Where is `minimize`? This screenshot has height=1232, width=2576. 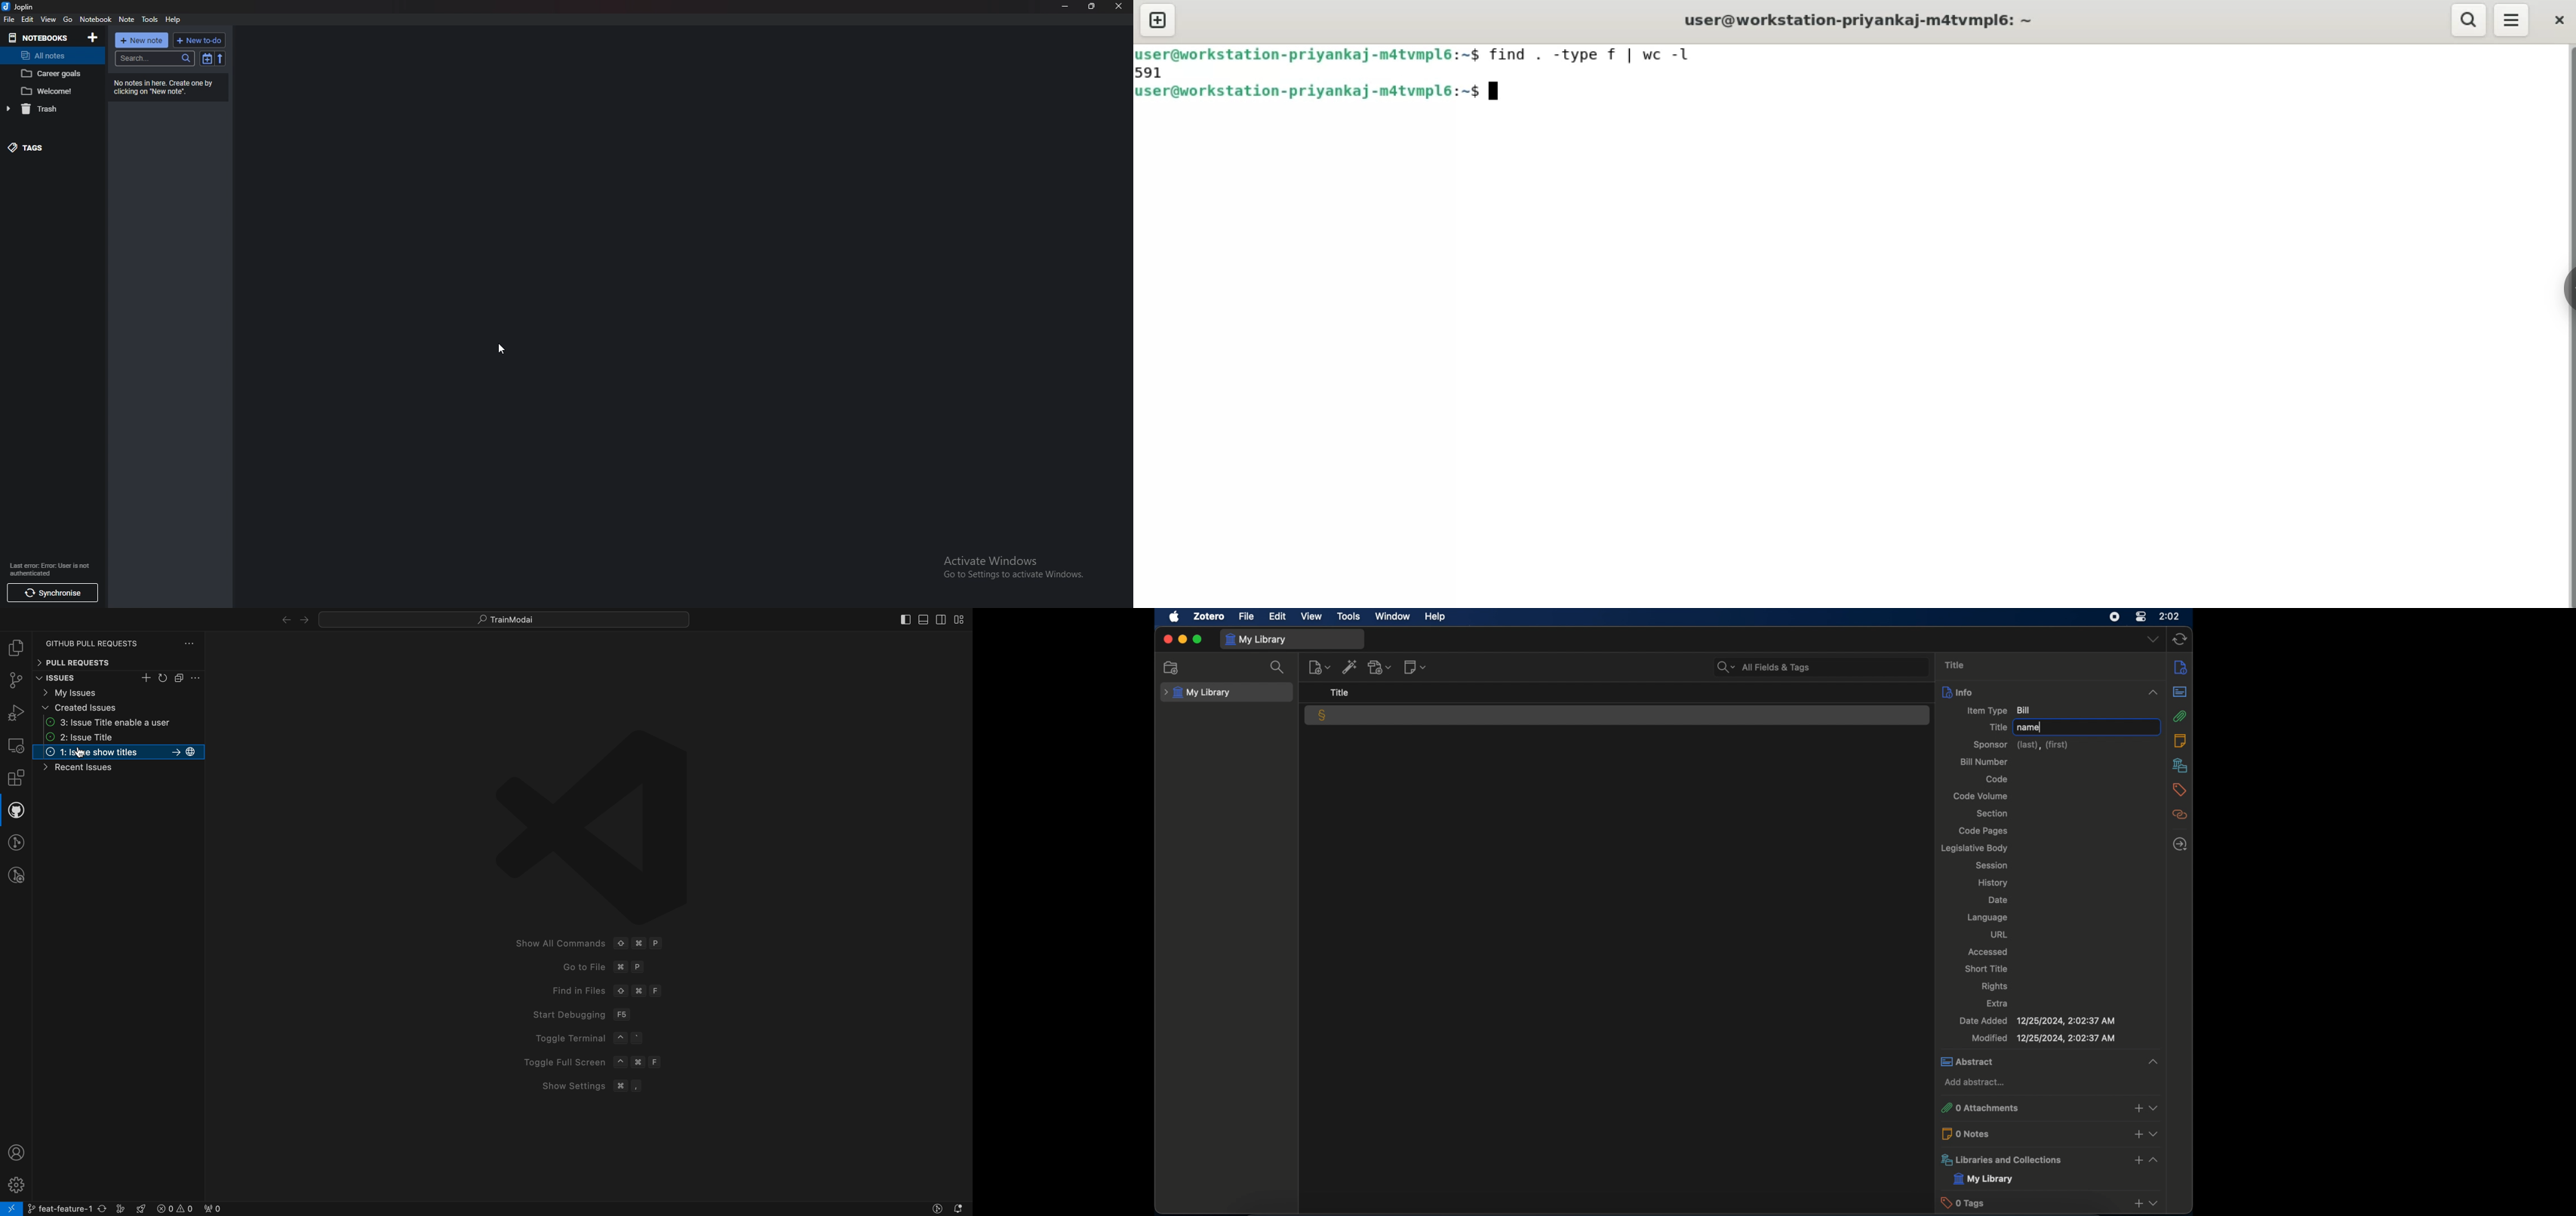
minimize is located at coordinates (1065, 6).